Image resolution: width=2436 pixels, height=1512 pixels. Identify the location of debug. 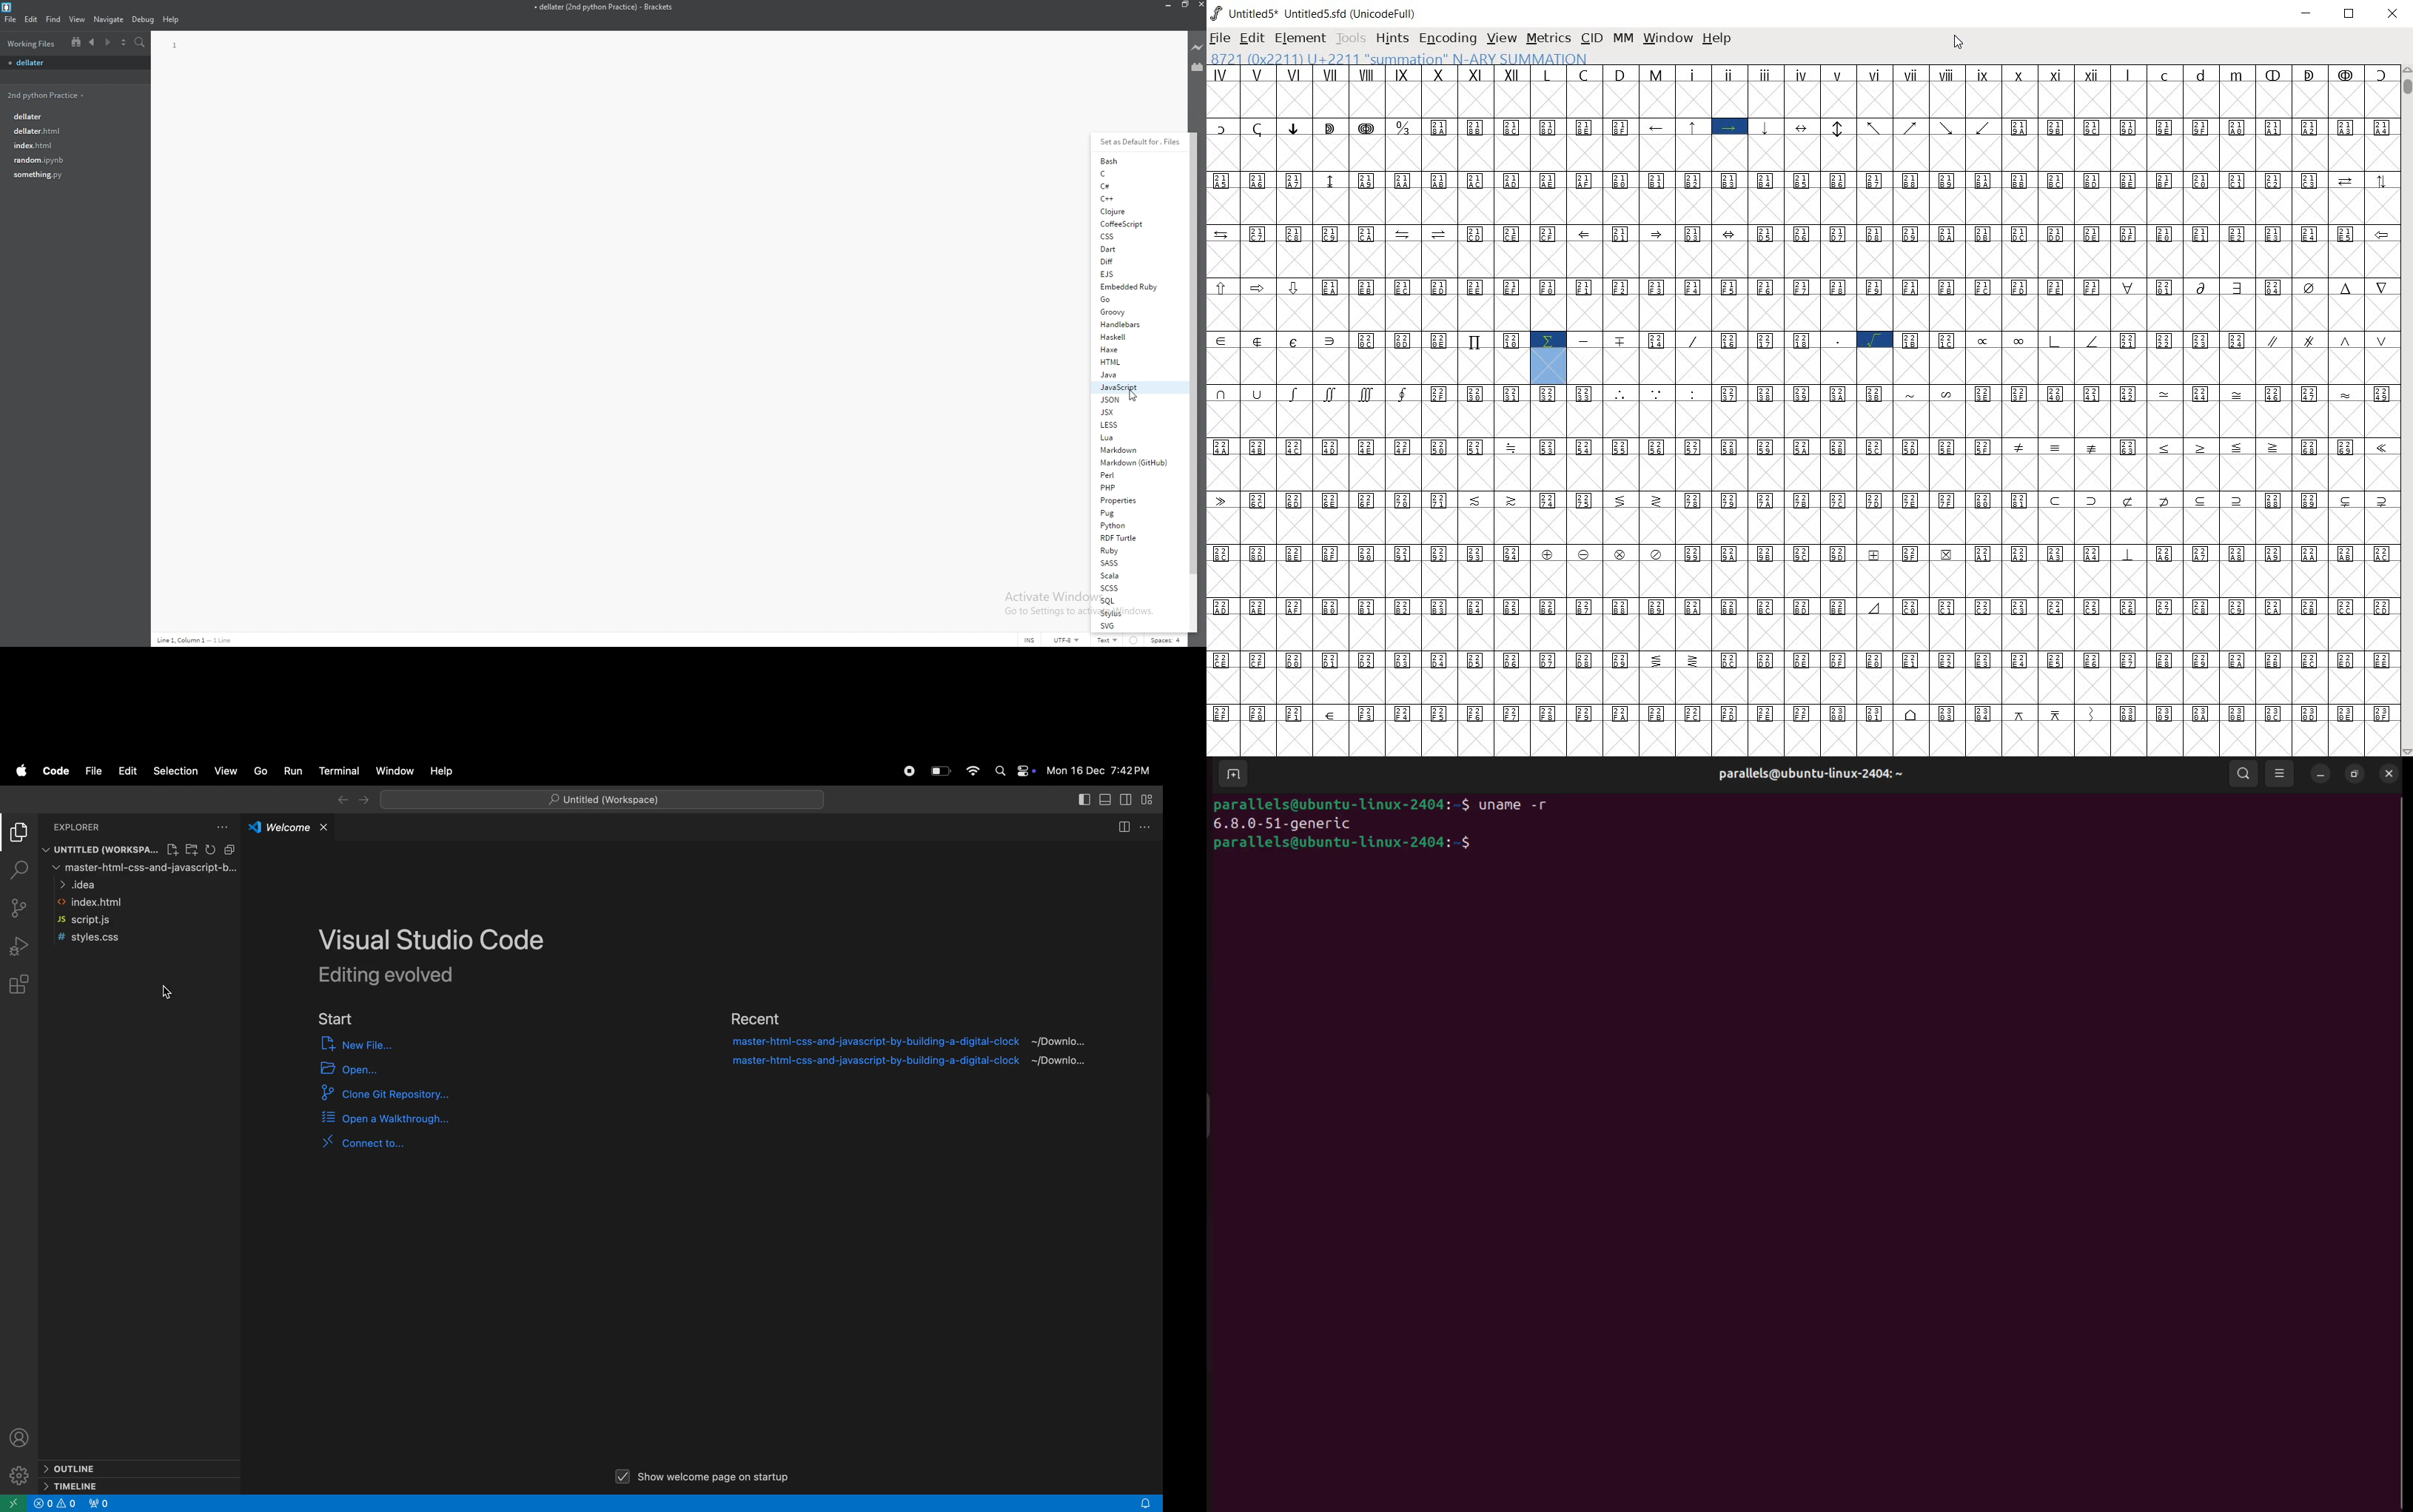
(143, 19).